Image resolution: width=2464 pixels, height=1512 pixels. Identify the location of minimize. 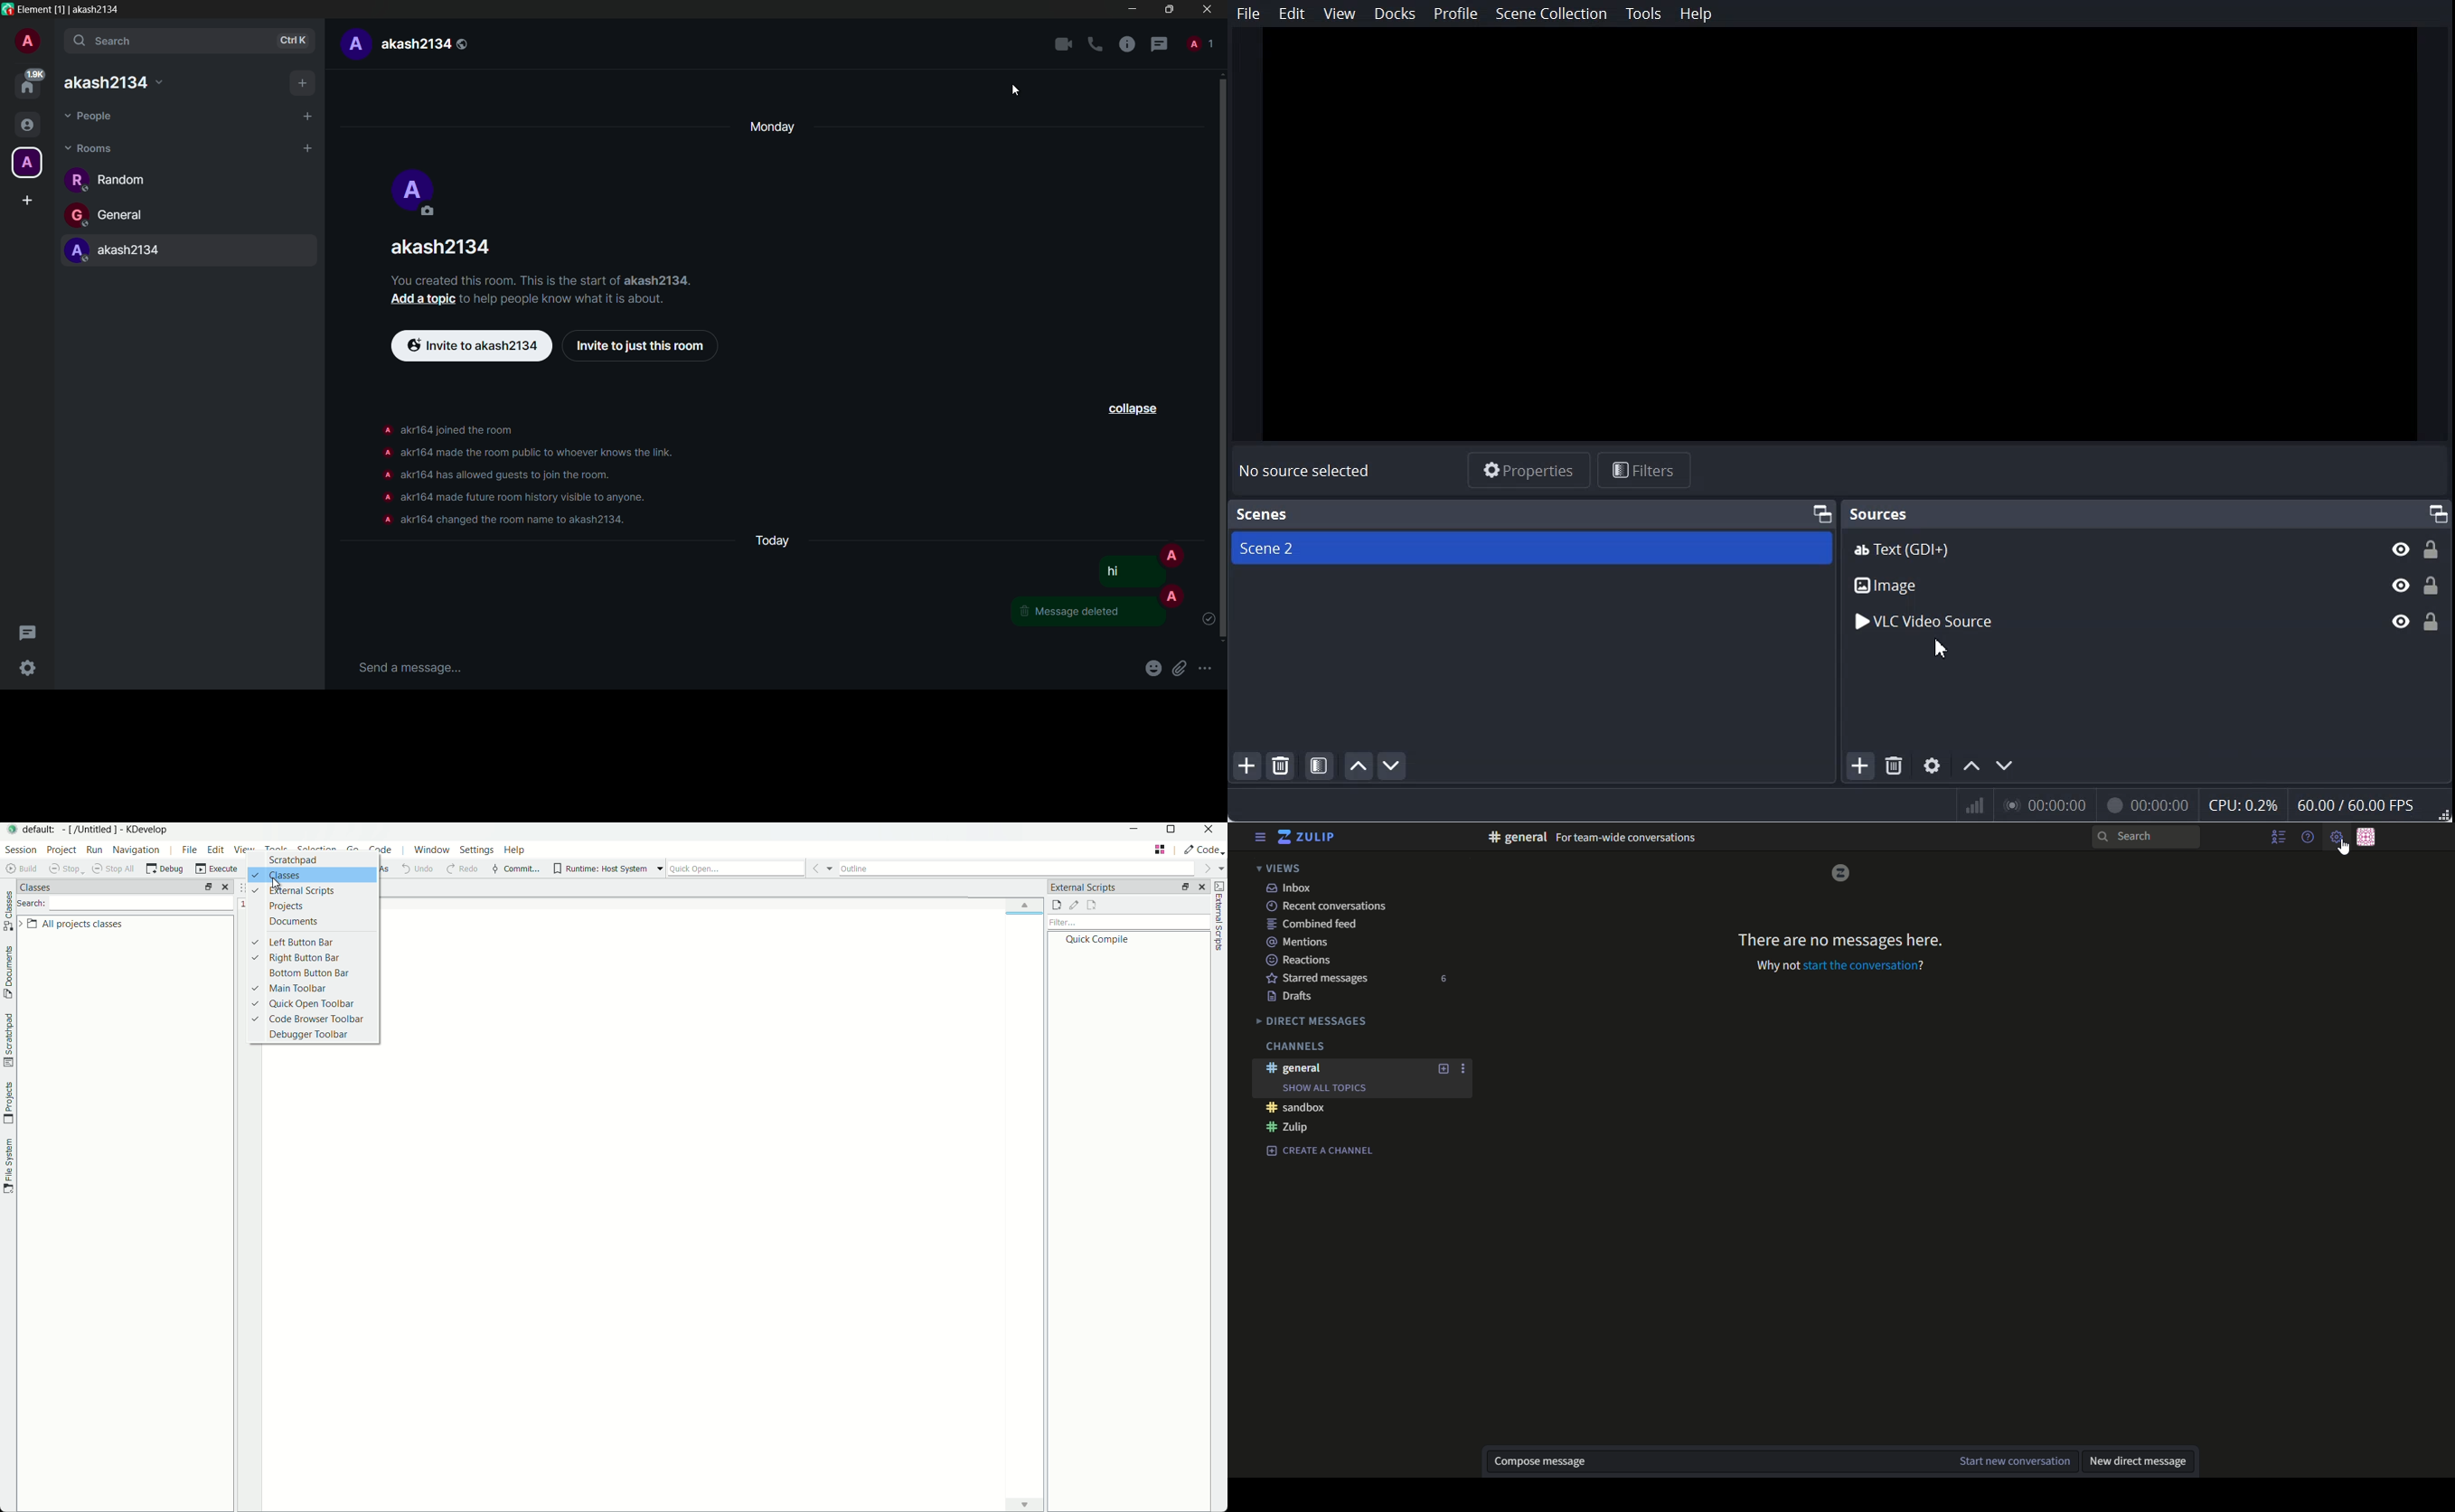
(1134, 9).